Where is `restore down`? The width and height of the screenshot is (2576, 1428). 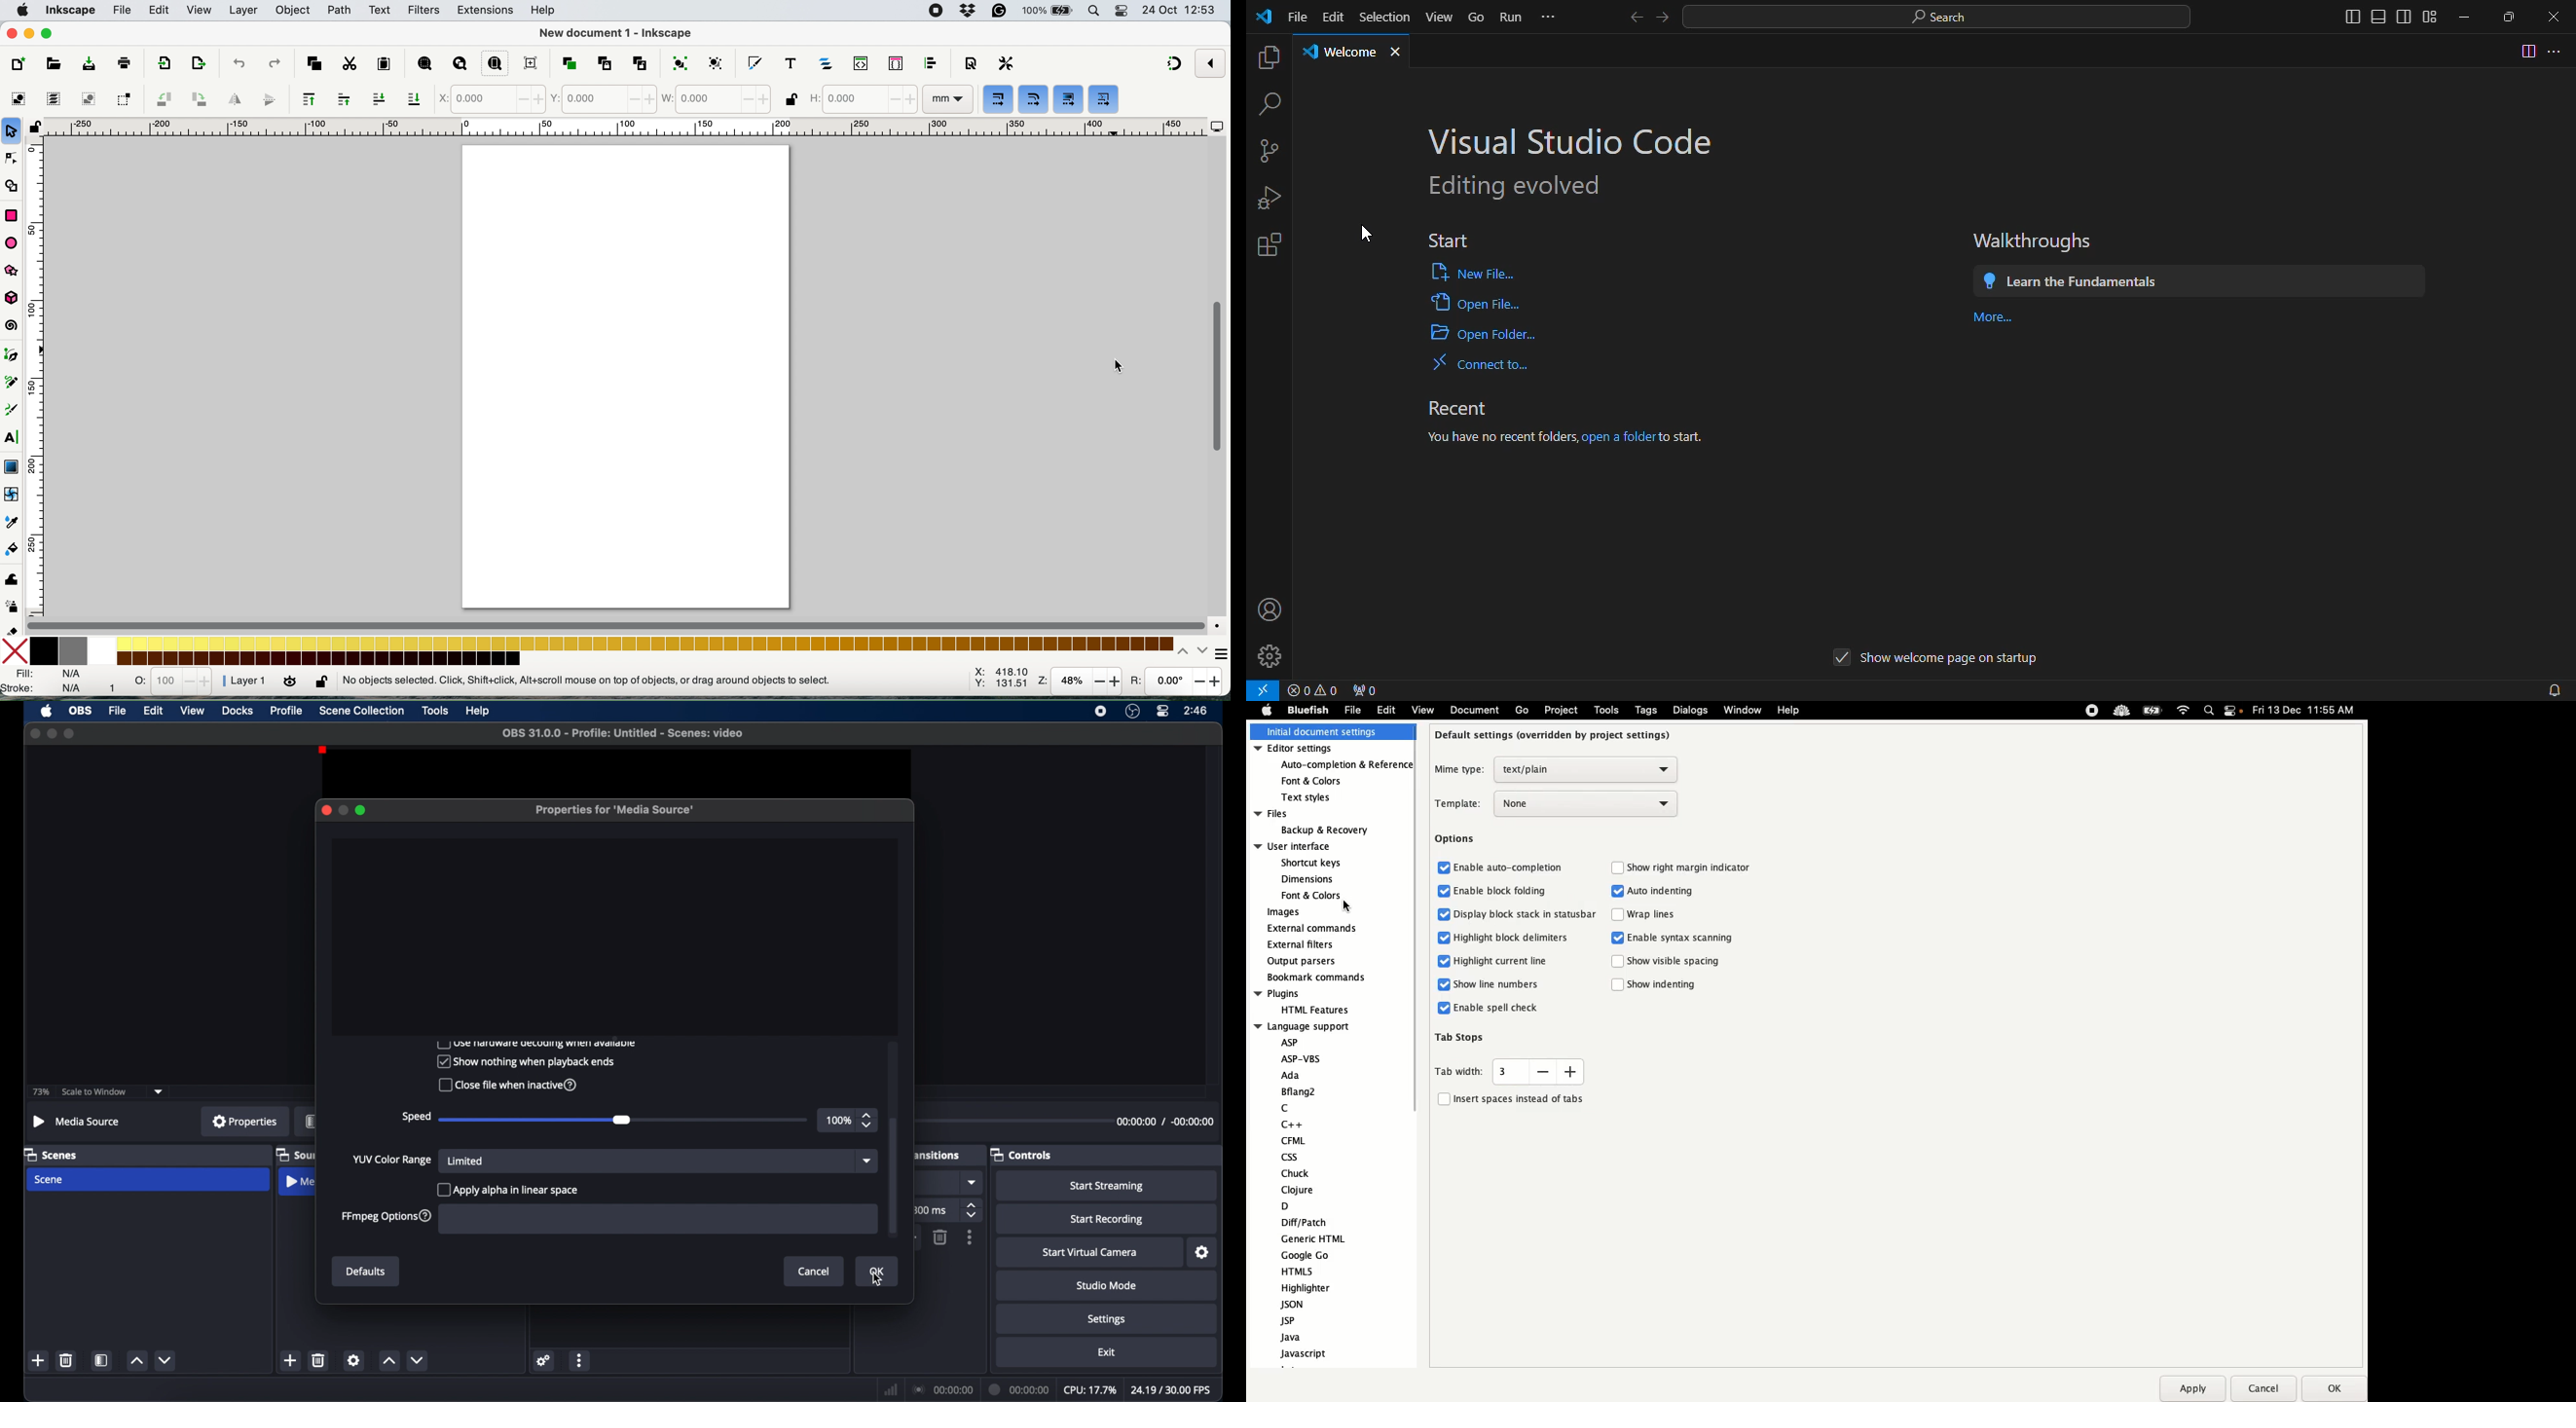 restore down is located at coordinates (2502, 17).